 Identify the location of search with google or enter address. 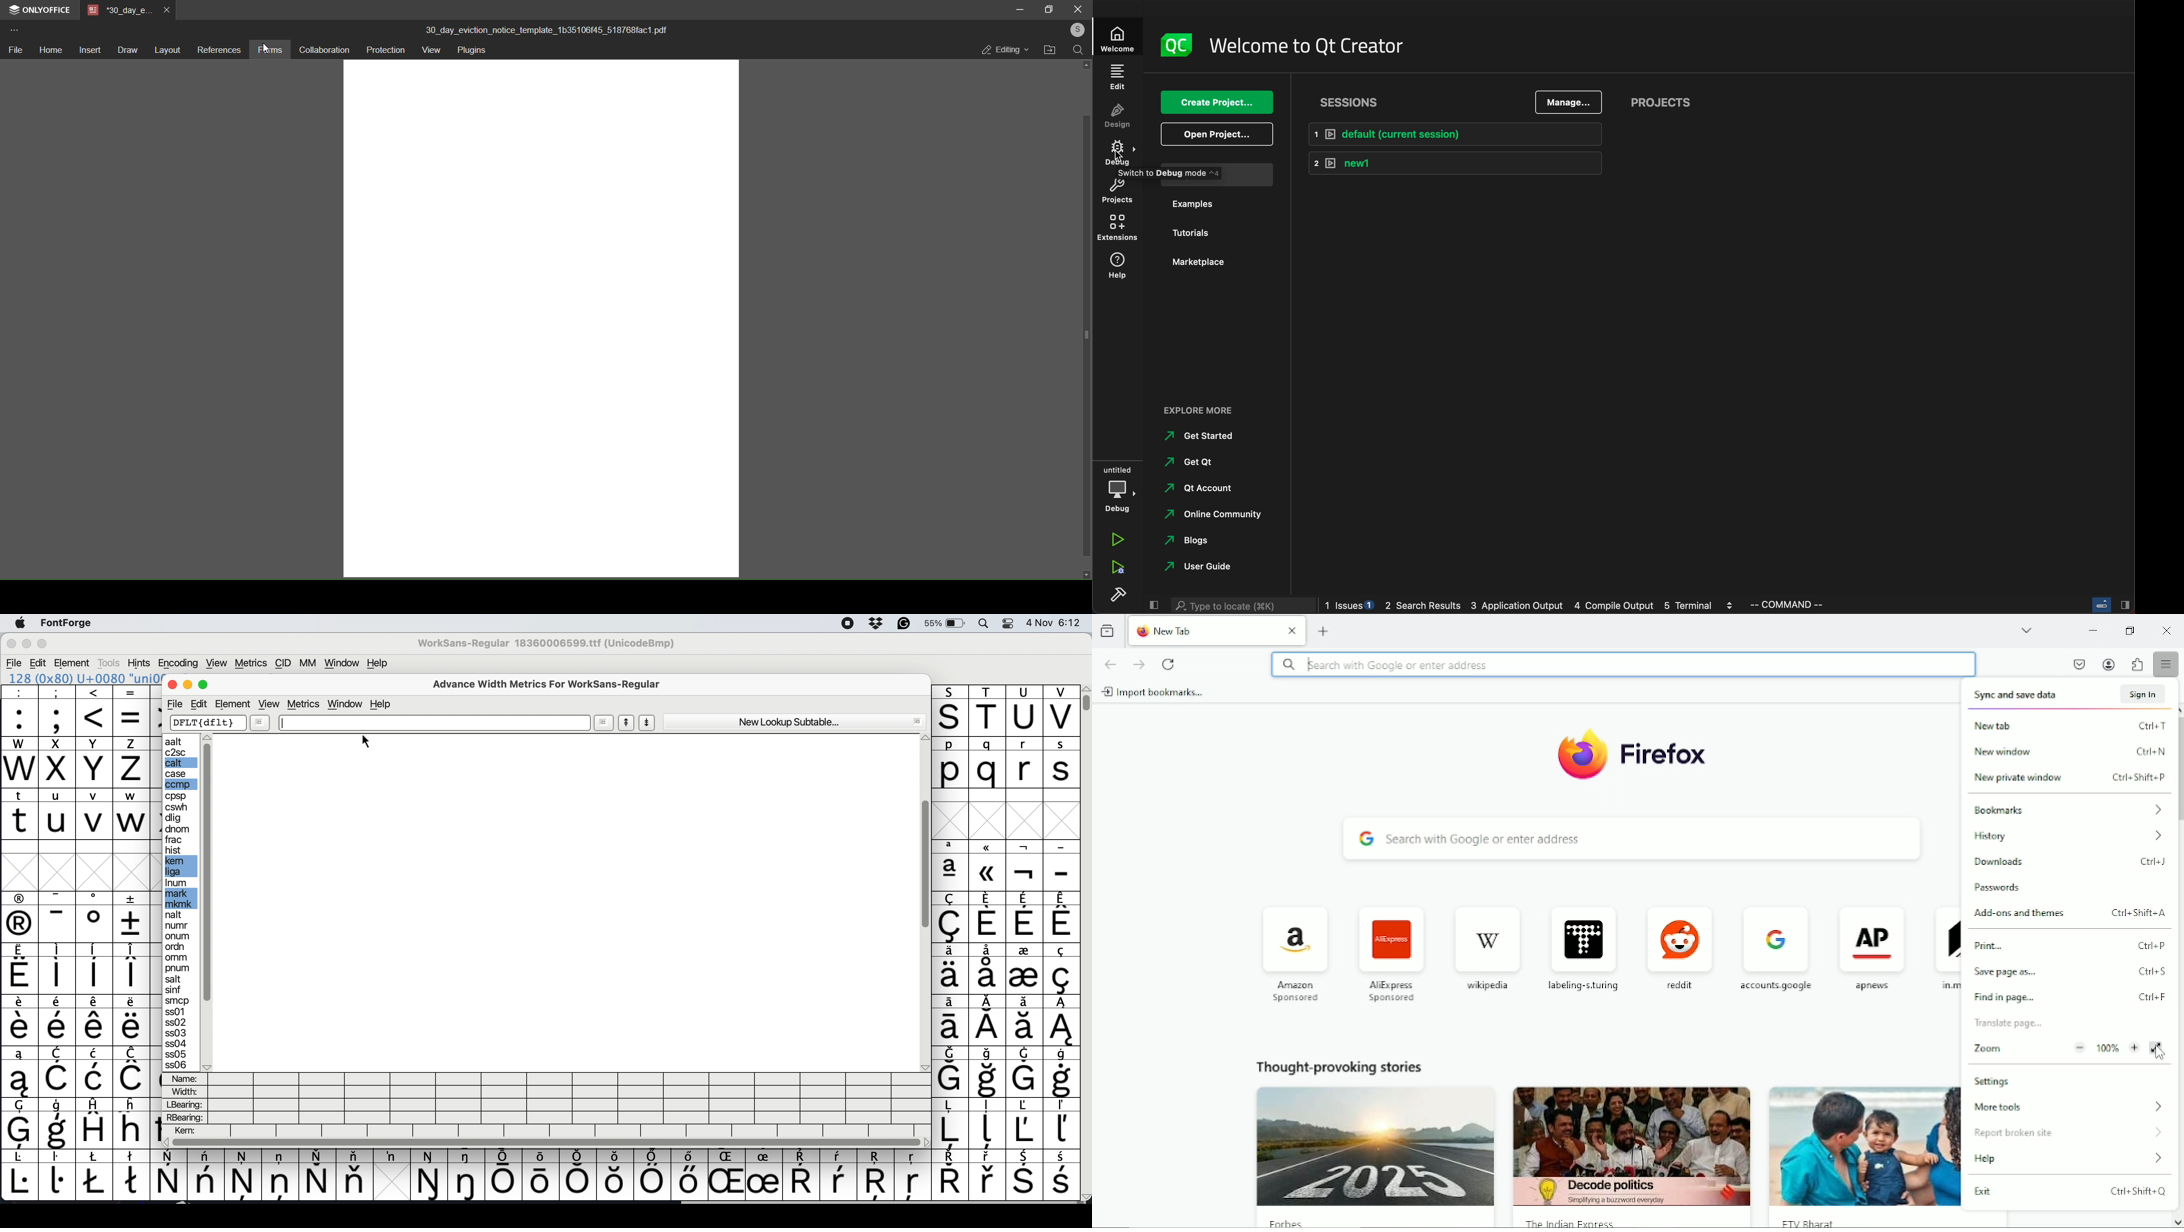
(1635, 840).